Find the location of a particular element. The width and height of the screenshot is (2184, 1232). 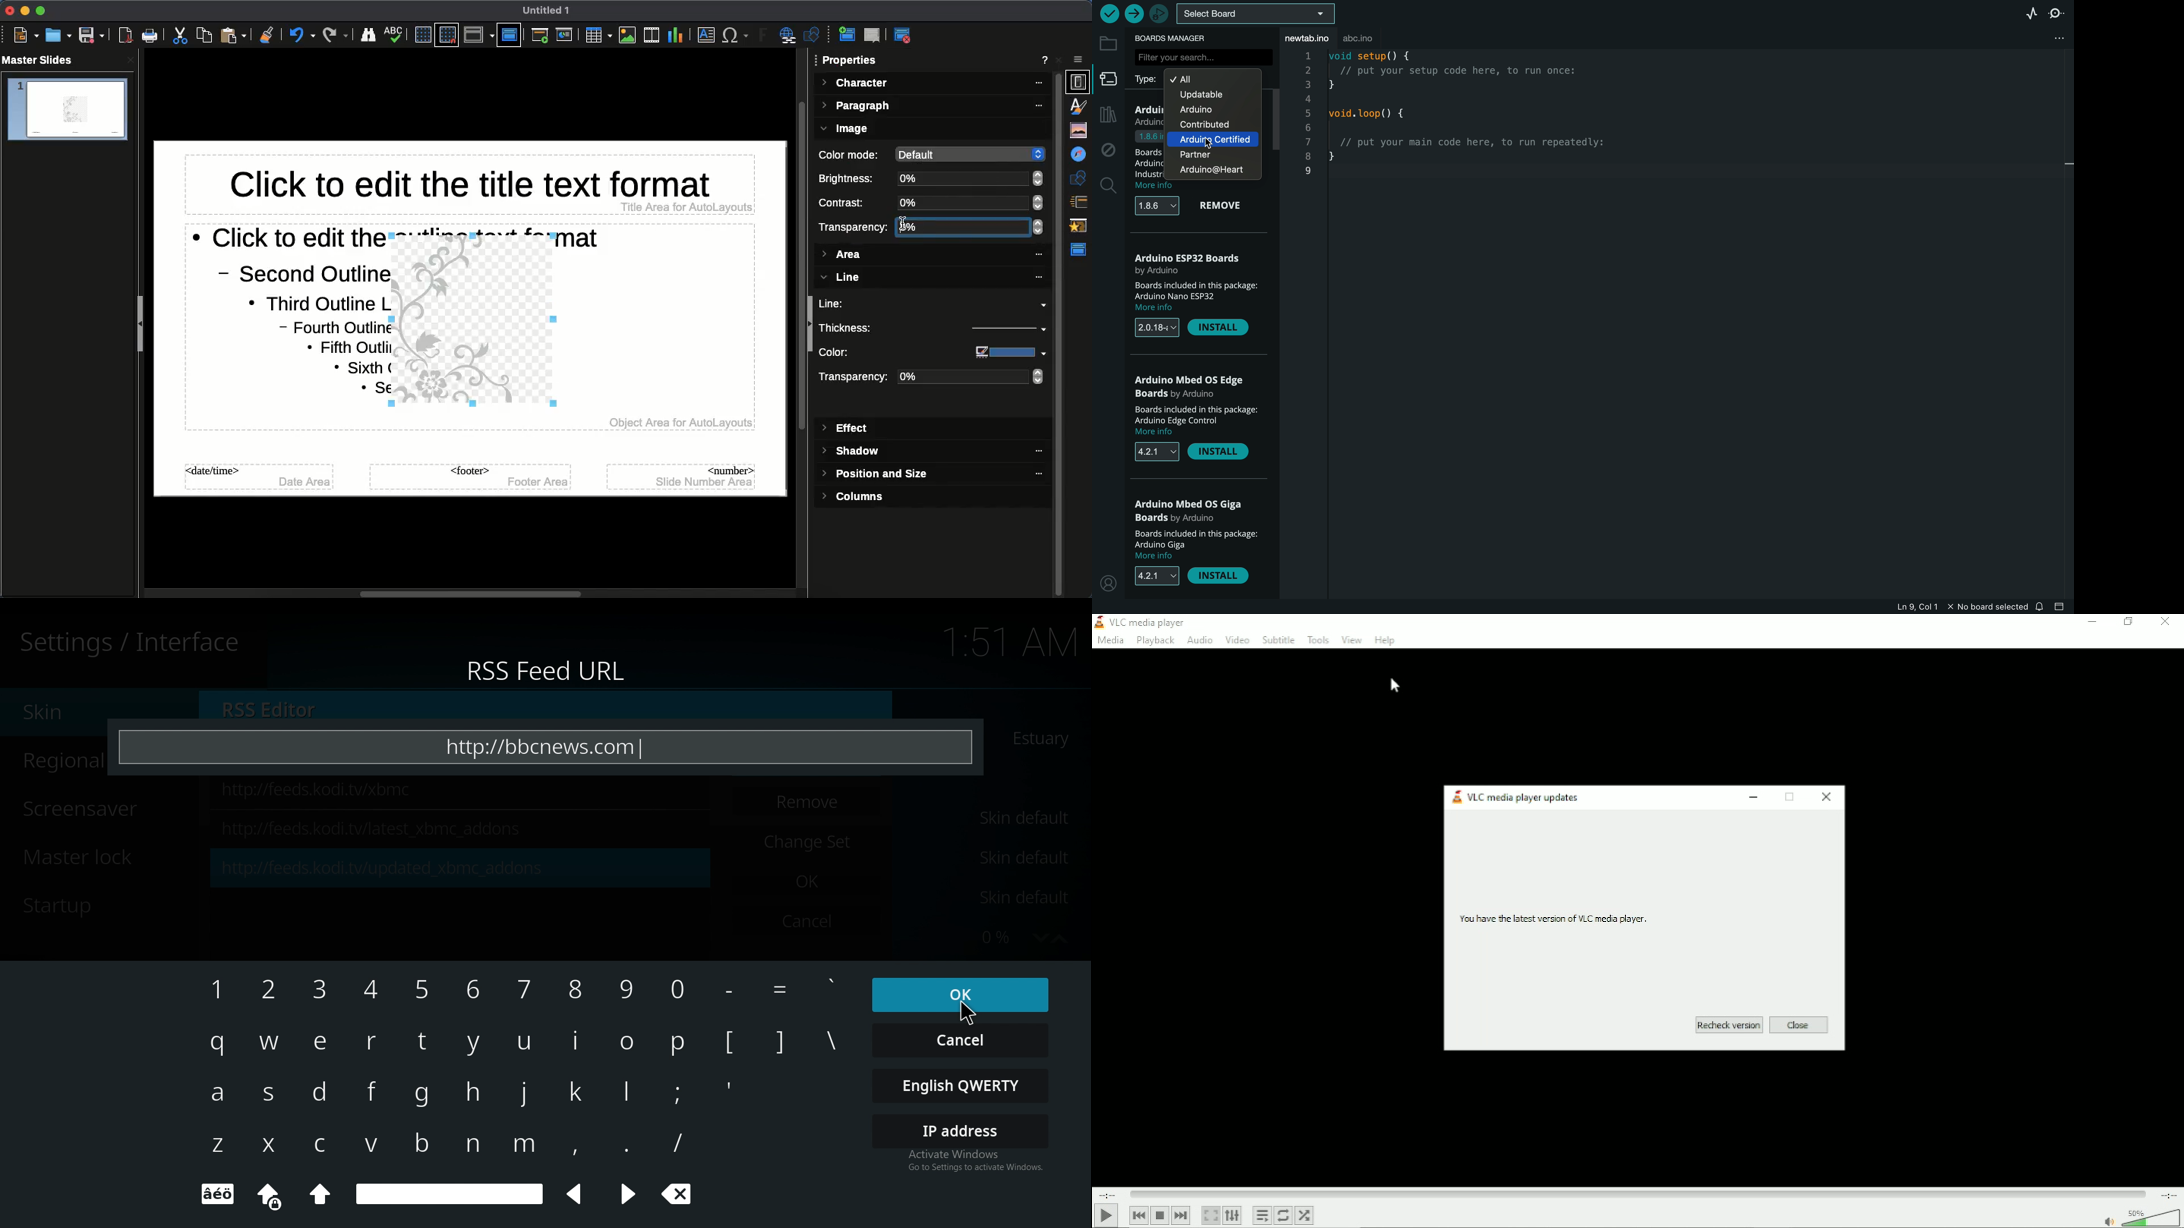

text cursor is located at coordinates (907, 230).